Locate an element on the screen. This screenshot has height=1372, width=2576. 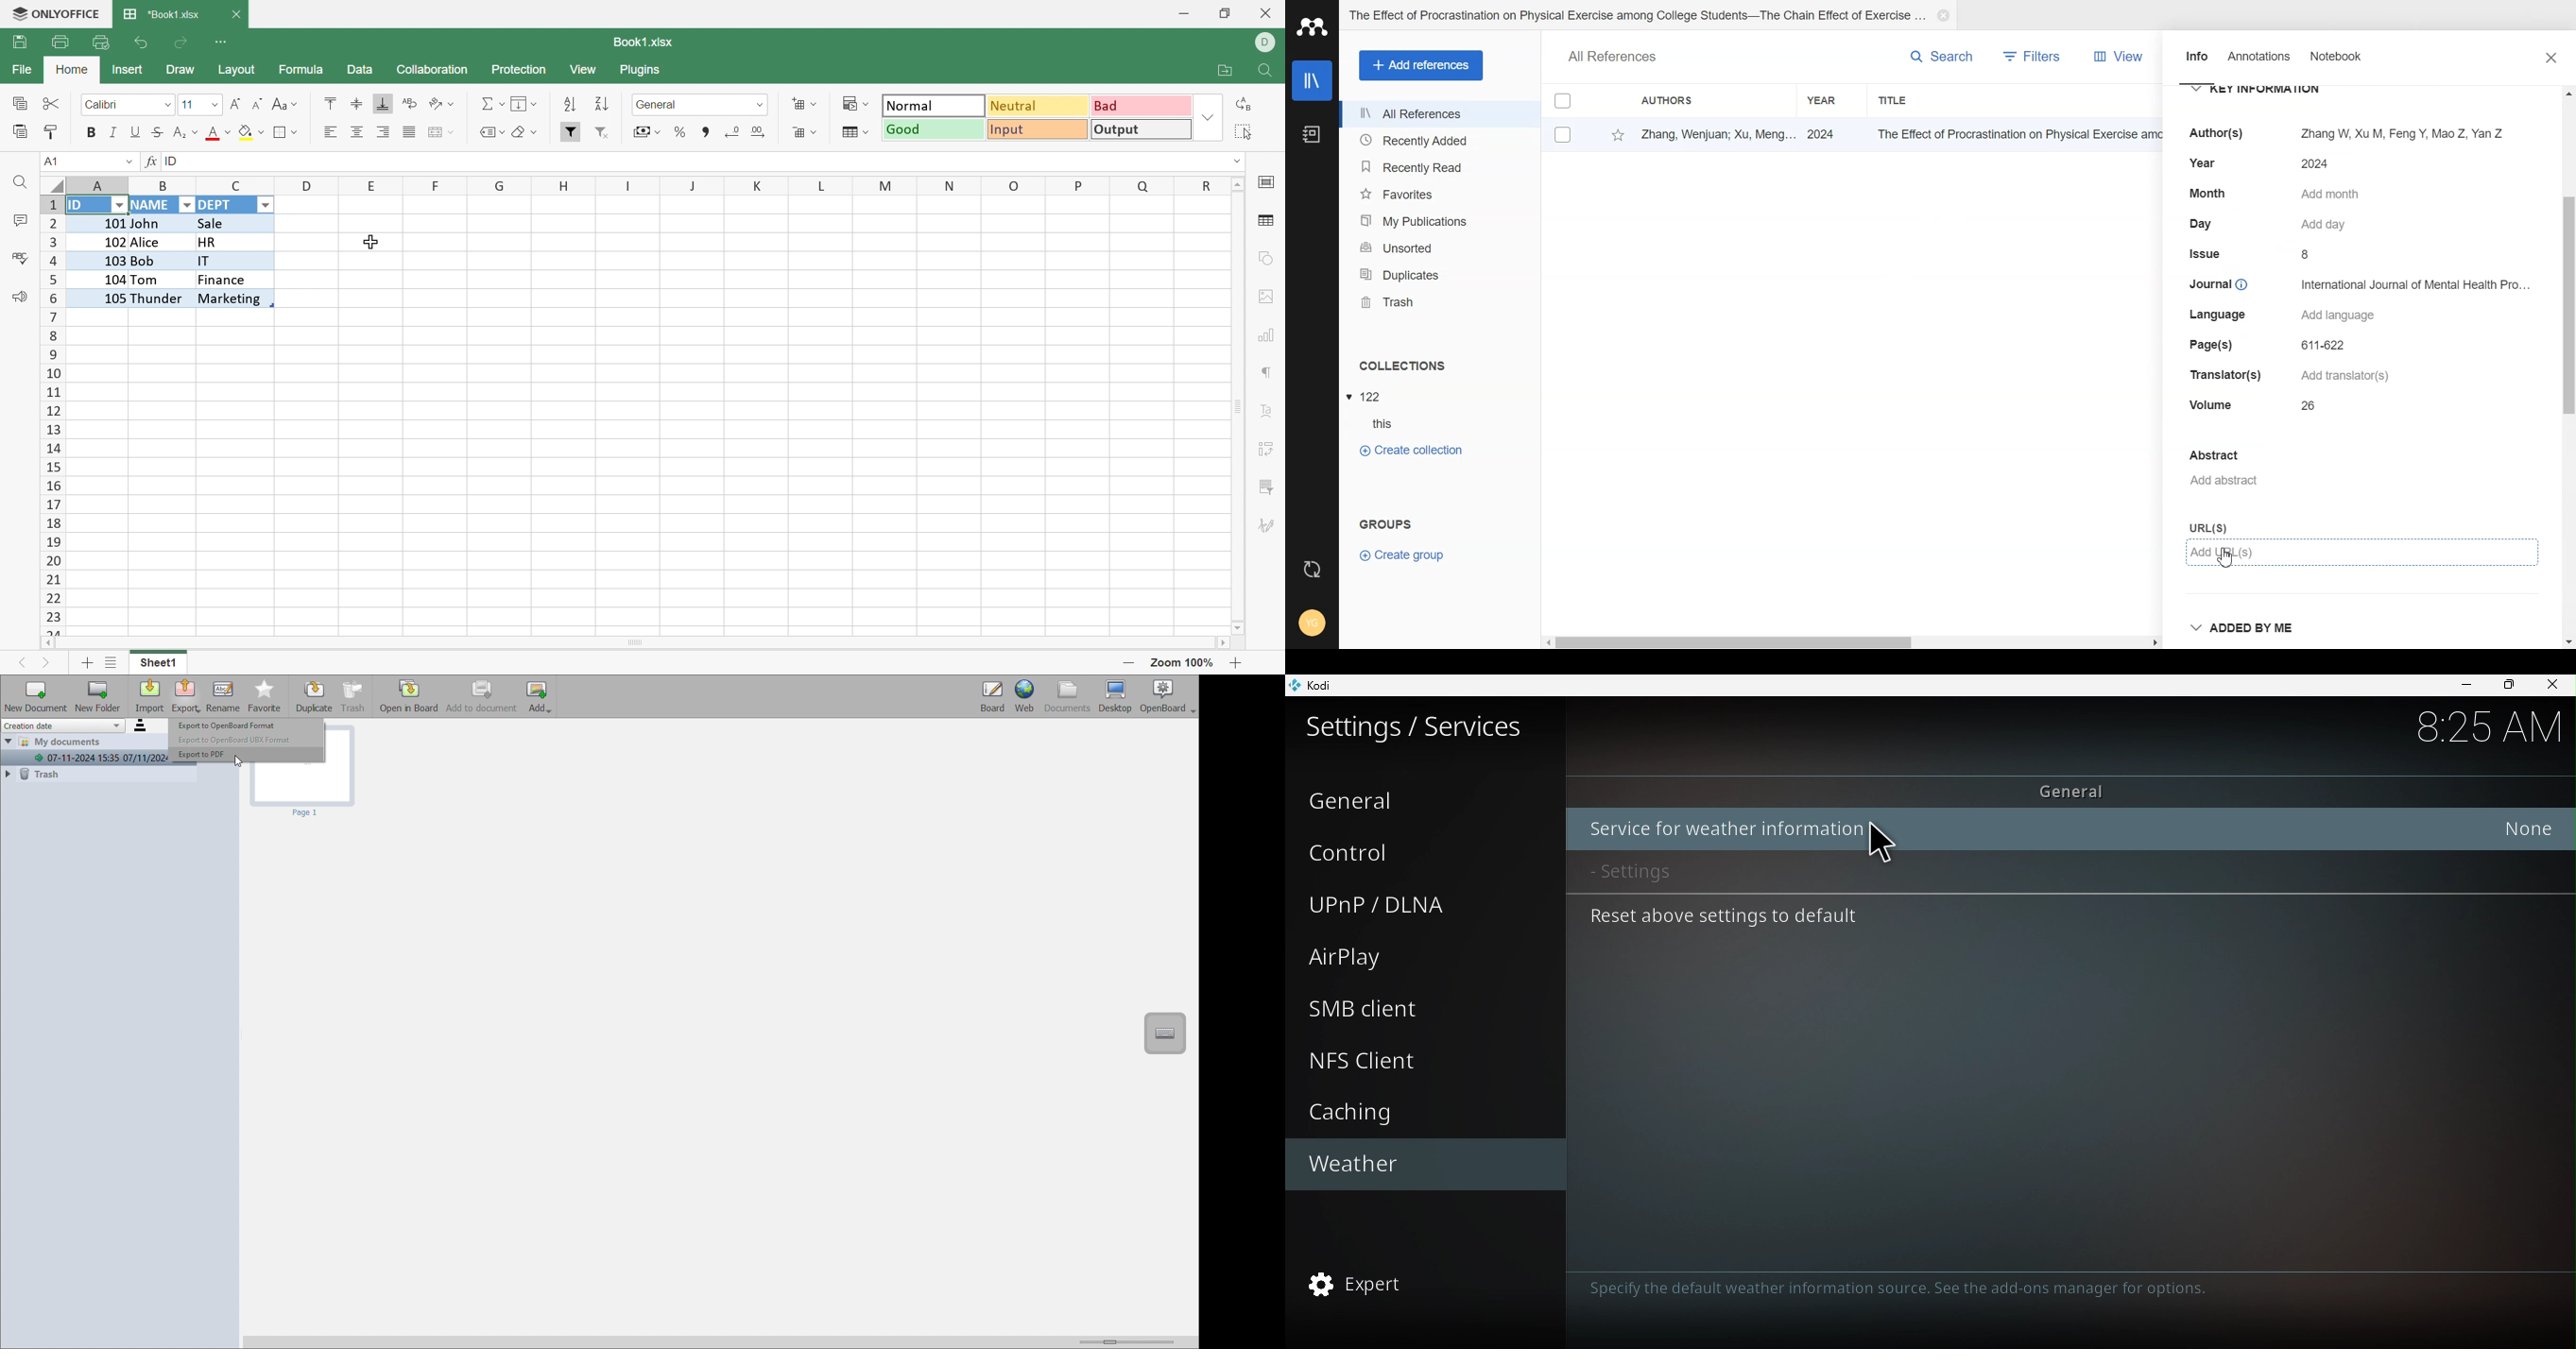
UNnP/DLNA is located at coordinates (1417, 905).